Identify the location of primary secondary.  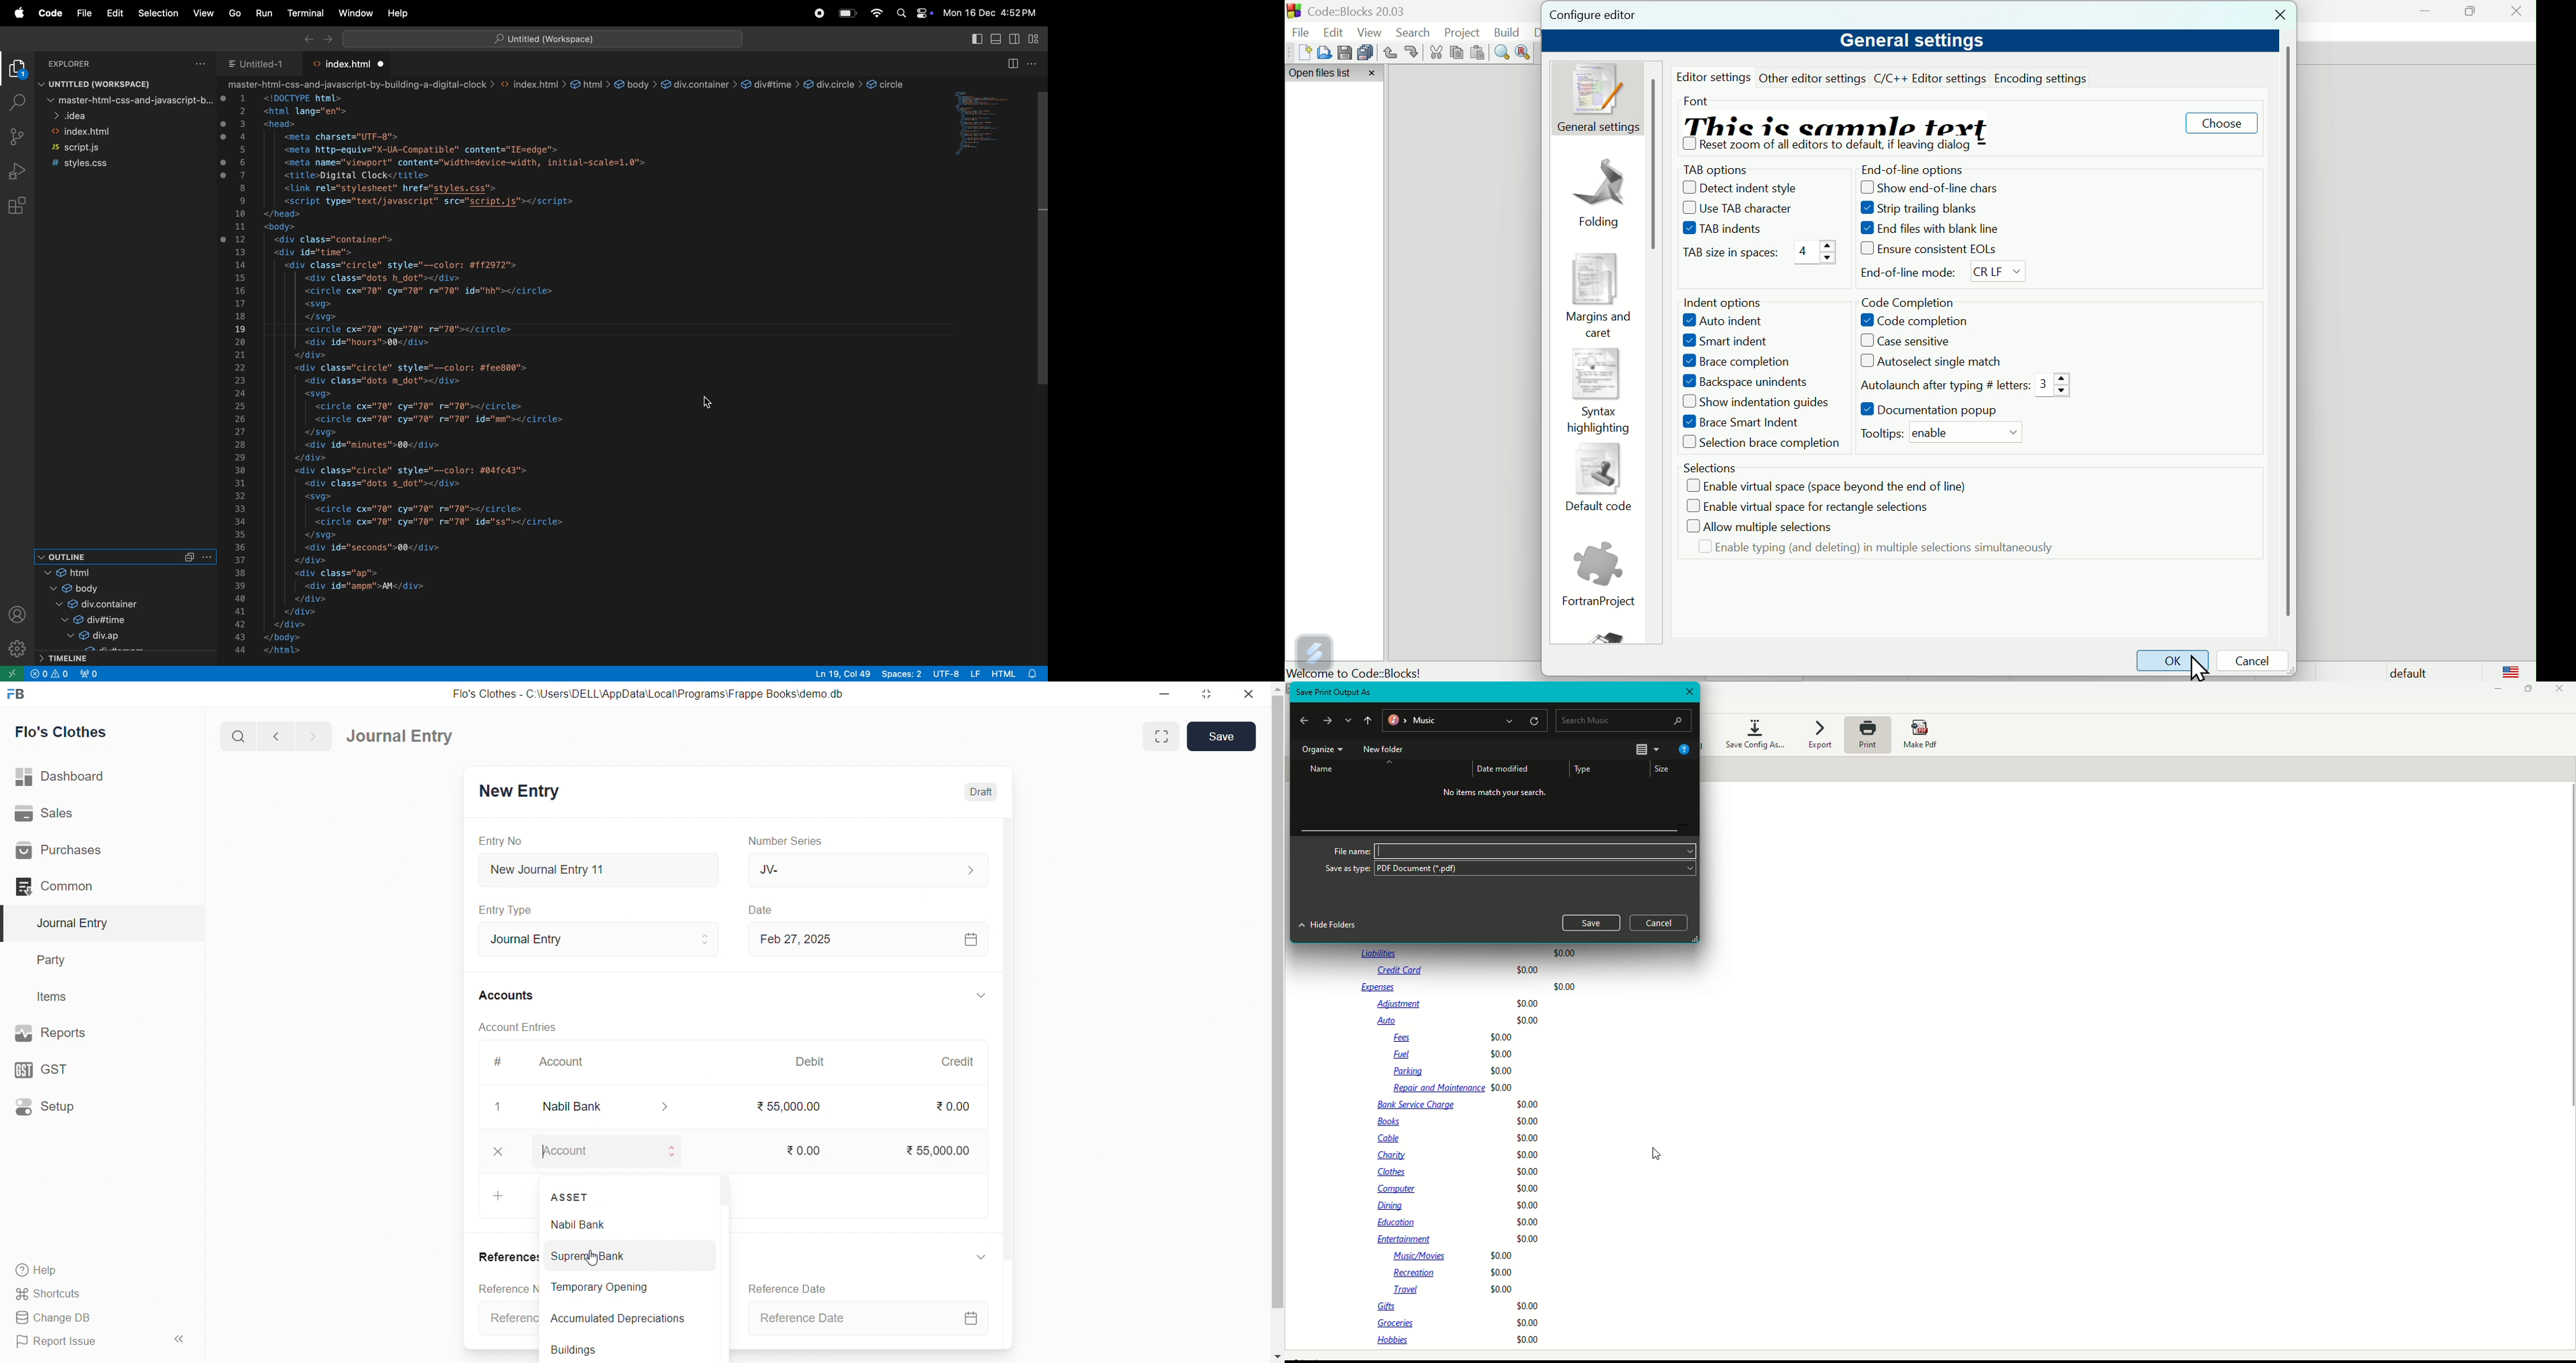
(1018, 39).